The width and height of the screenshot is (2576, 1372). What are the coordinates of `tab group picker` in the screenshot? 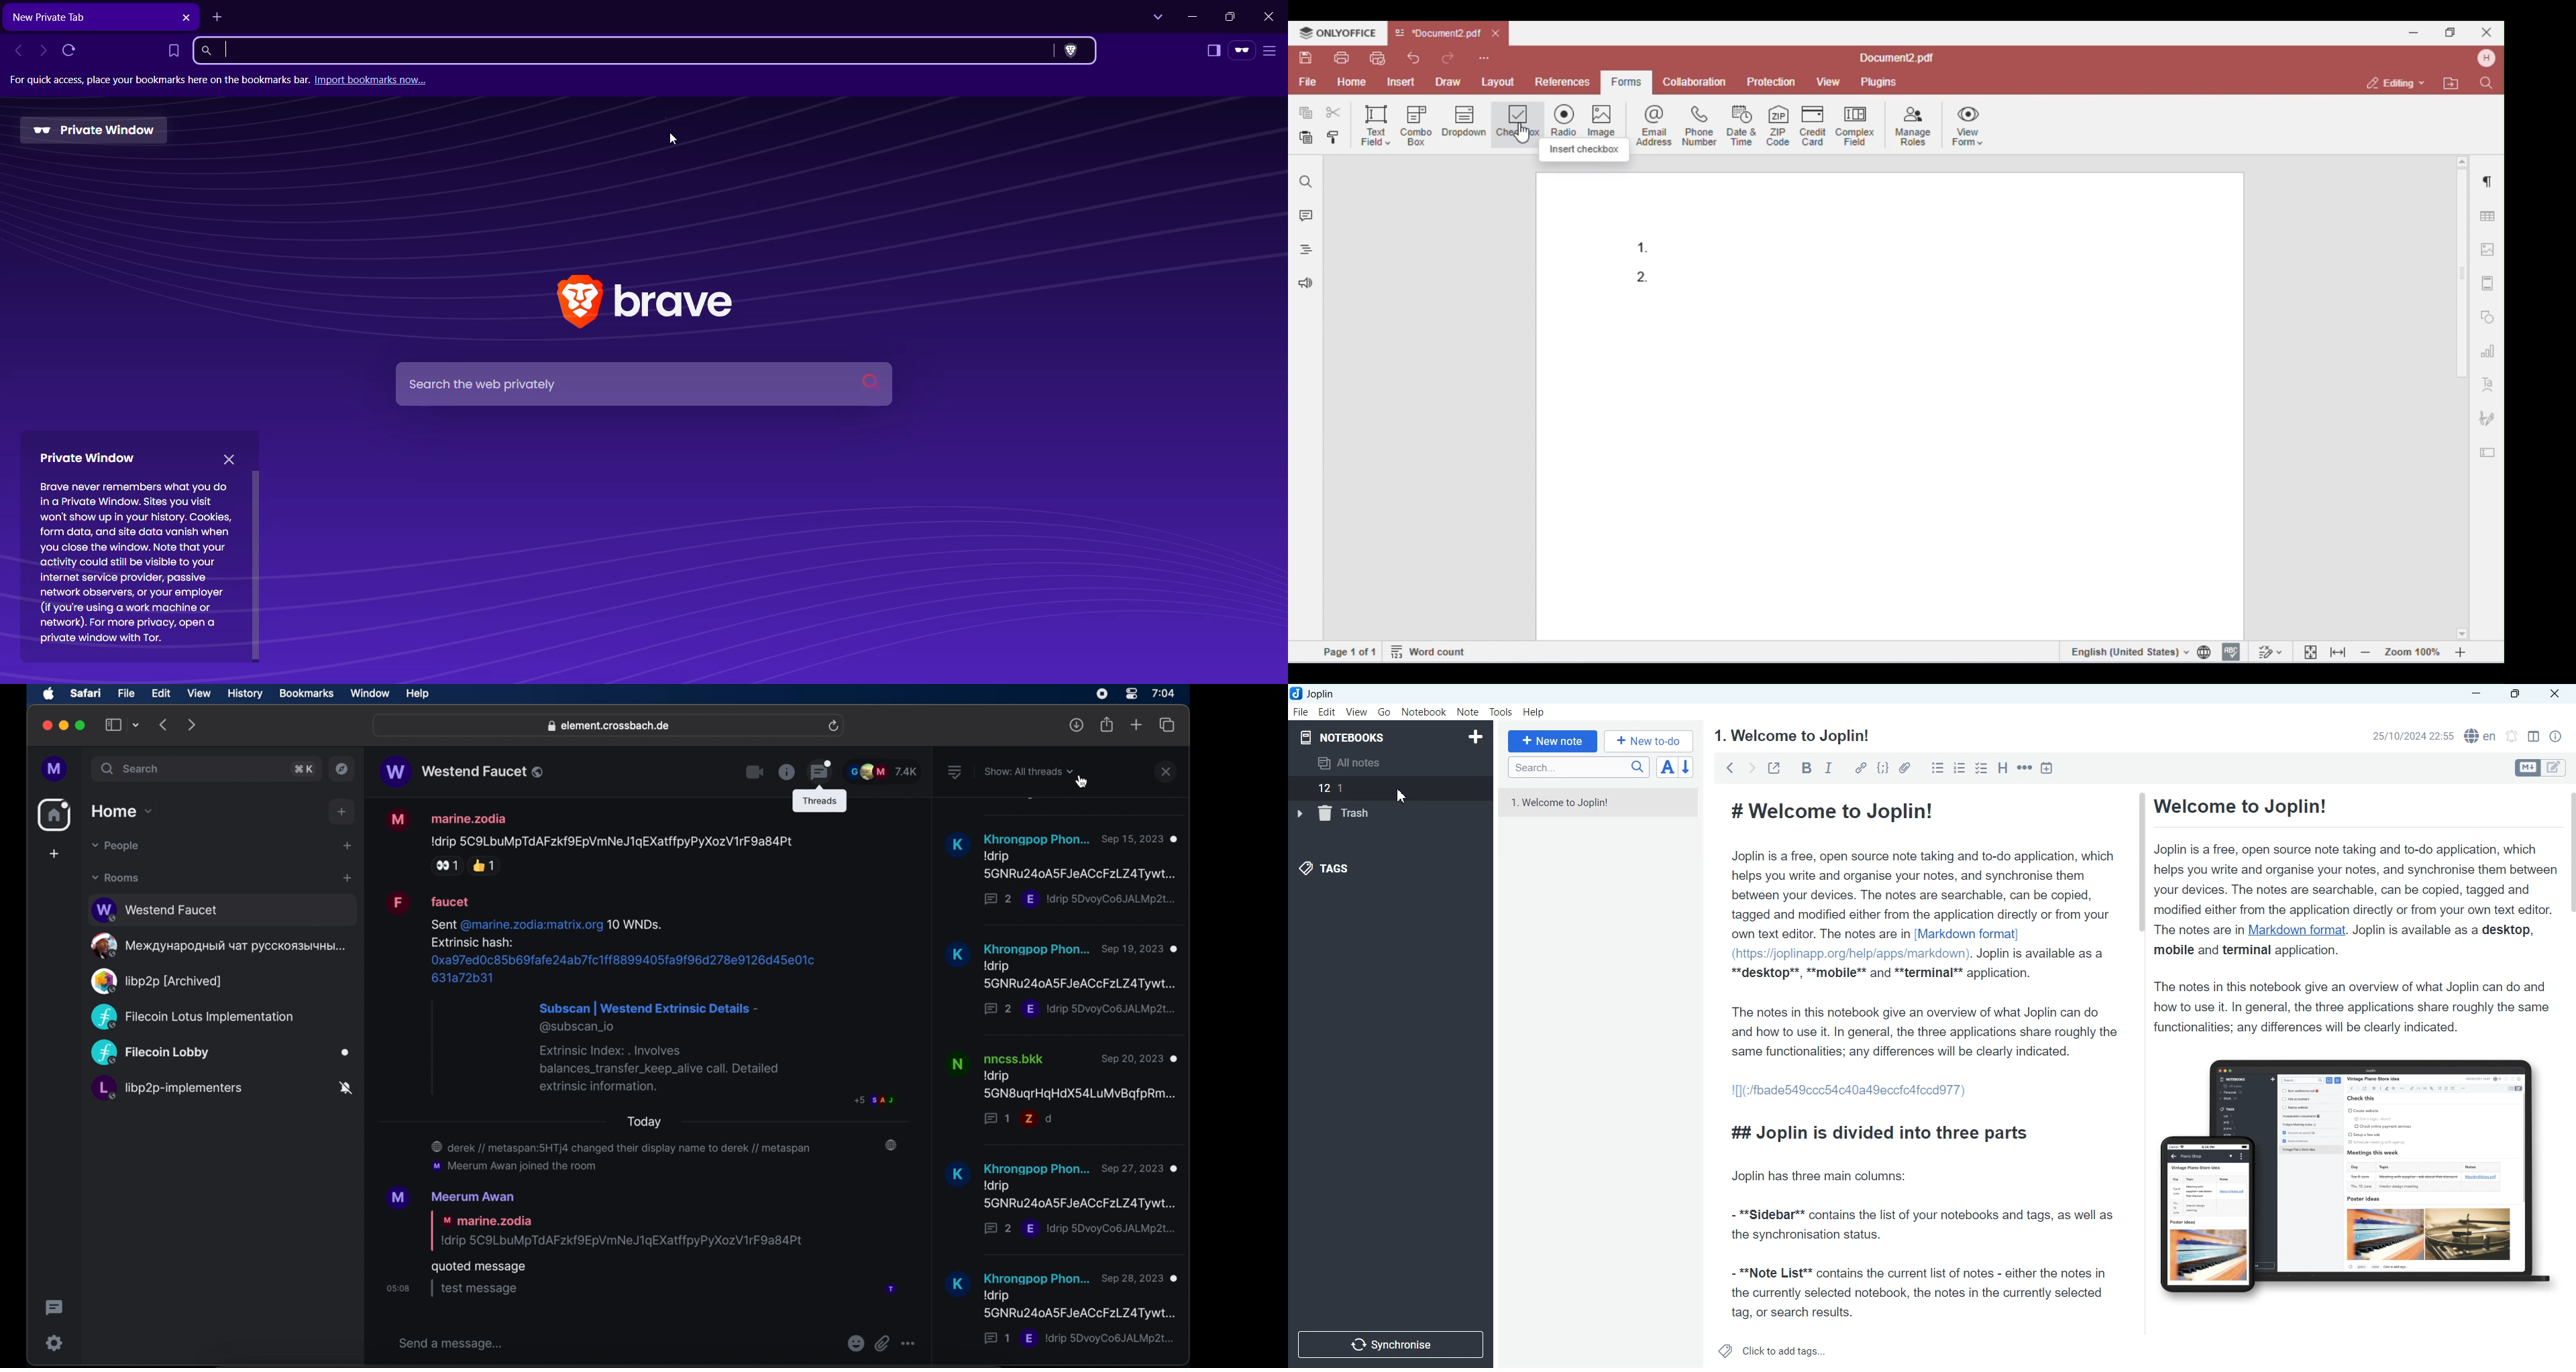 It's located at (137, 725).